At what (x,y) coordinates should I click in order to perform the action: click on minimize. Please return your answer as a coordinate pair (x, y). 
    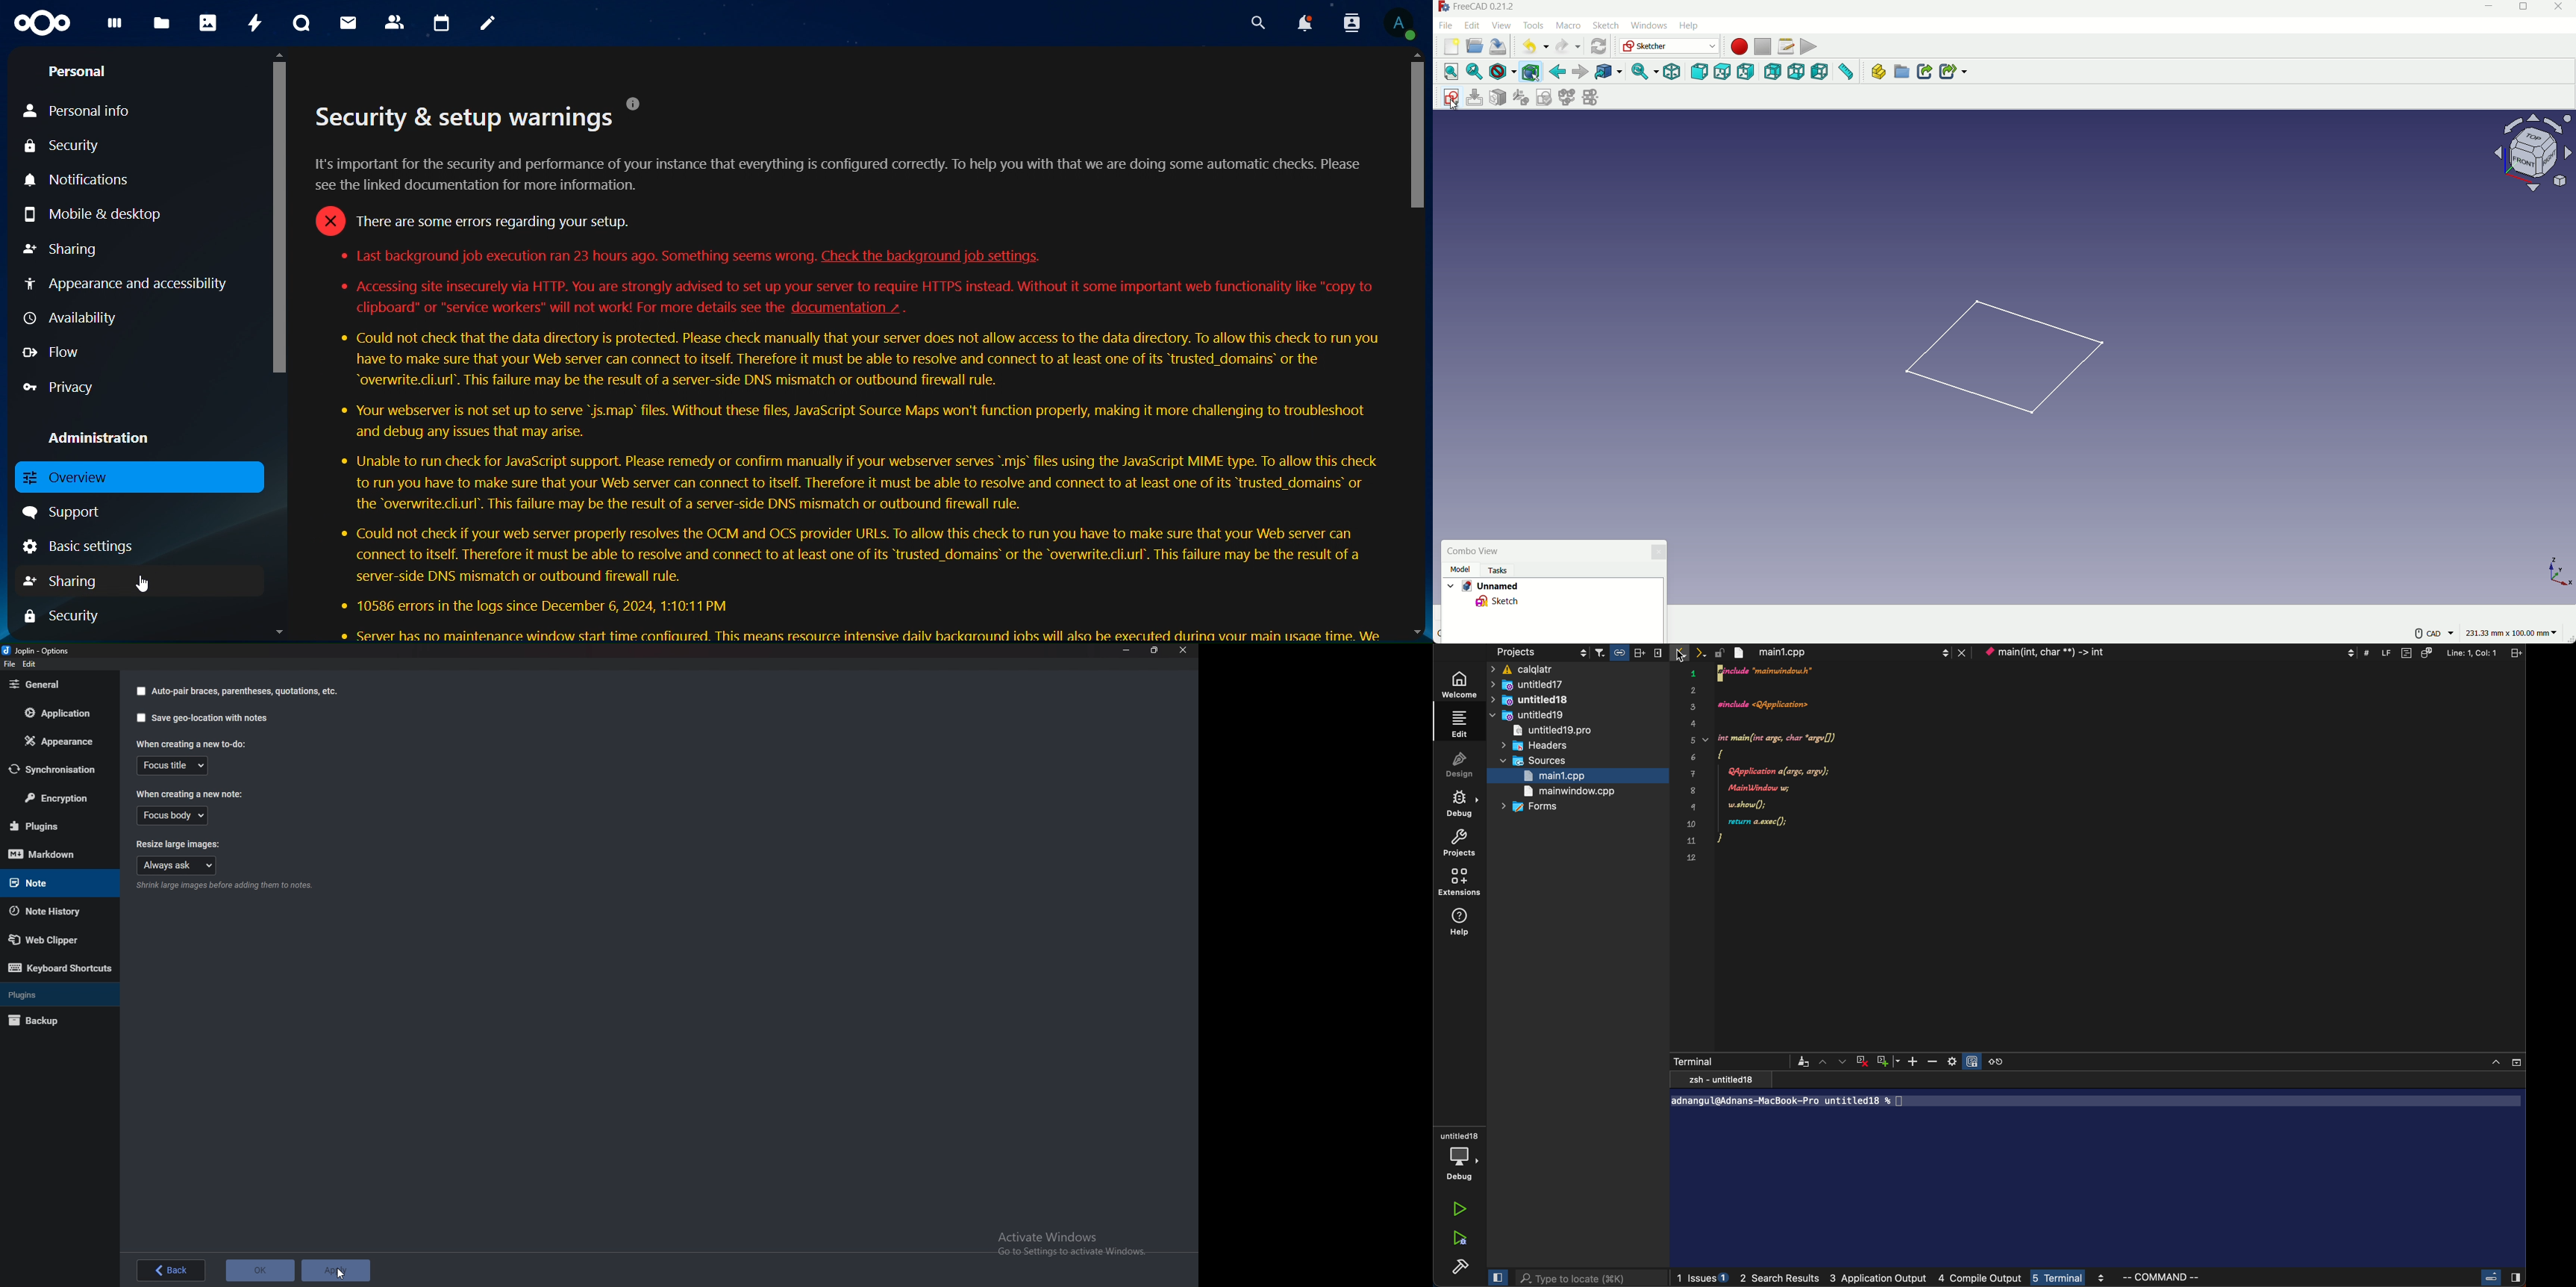
    Looking at the image, I should click on (2486, 9).